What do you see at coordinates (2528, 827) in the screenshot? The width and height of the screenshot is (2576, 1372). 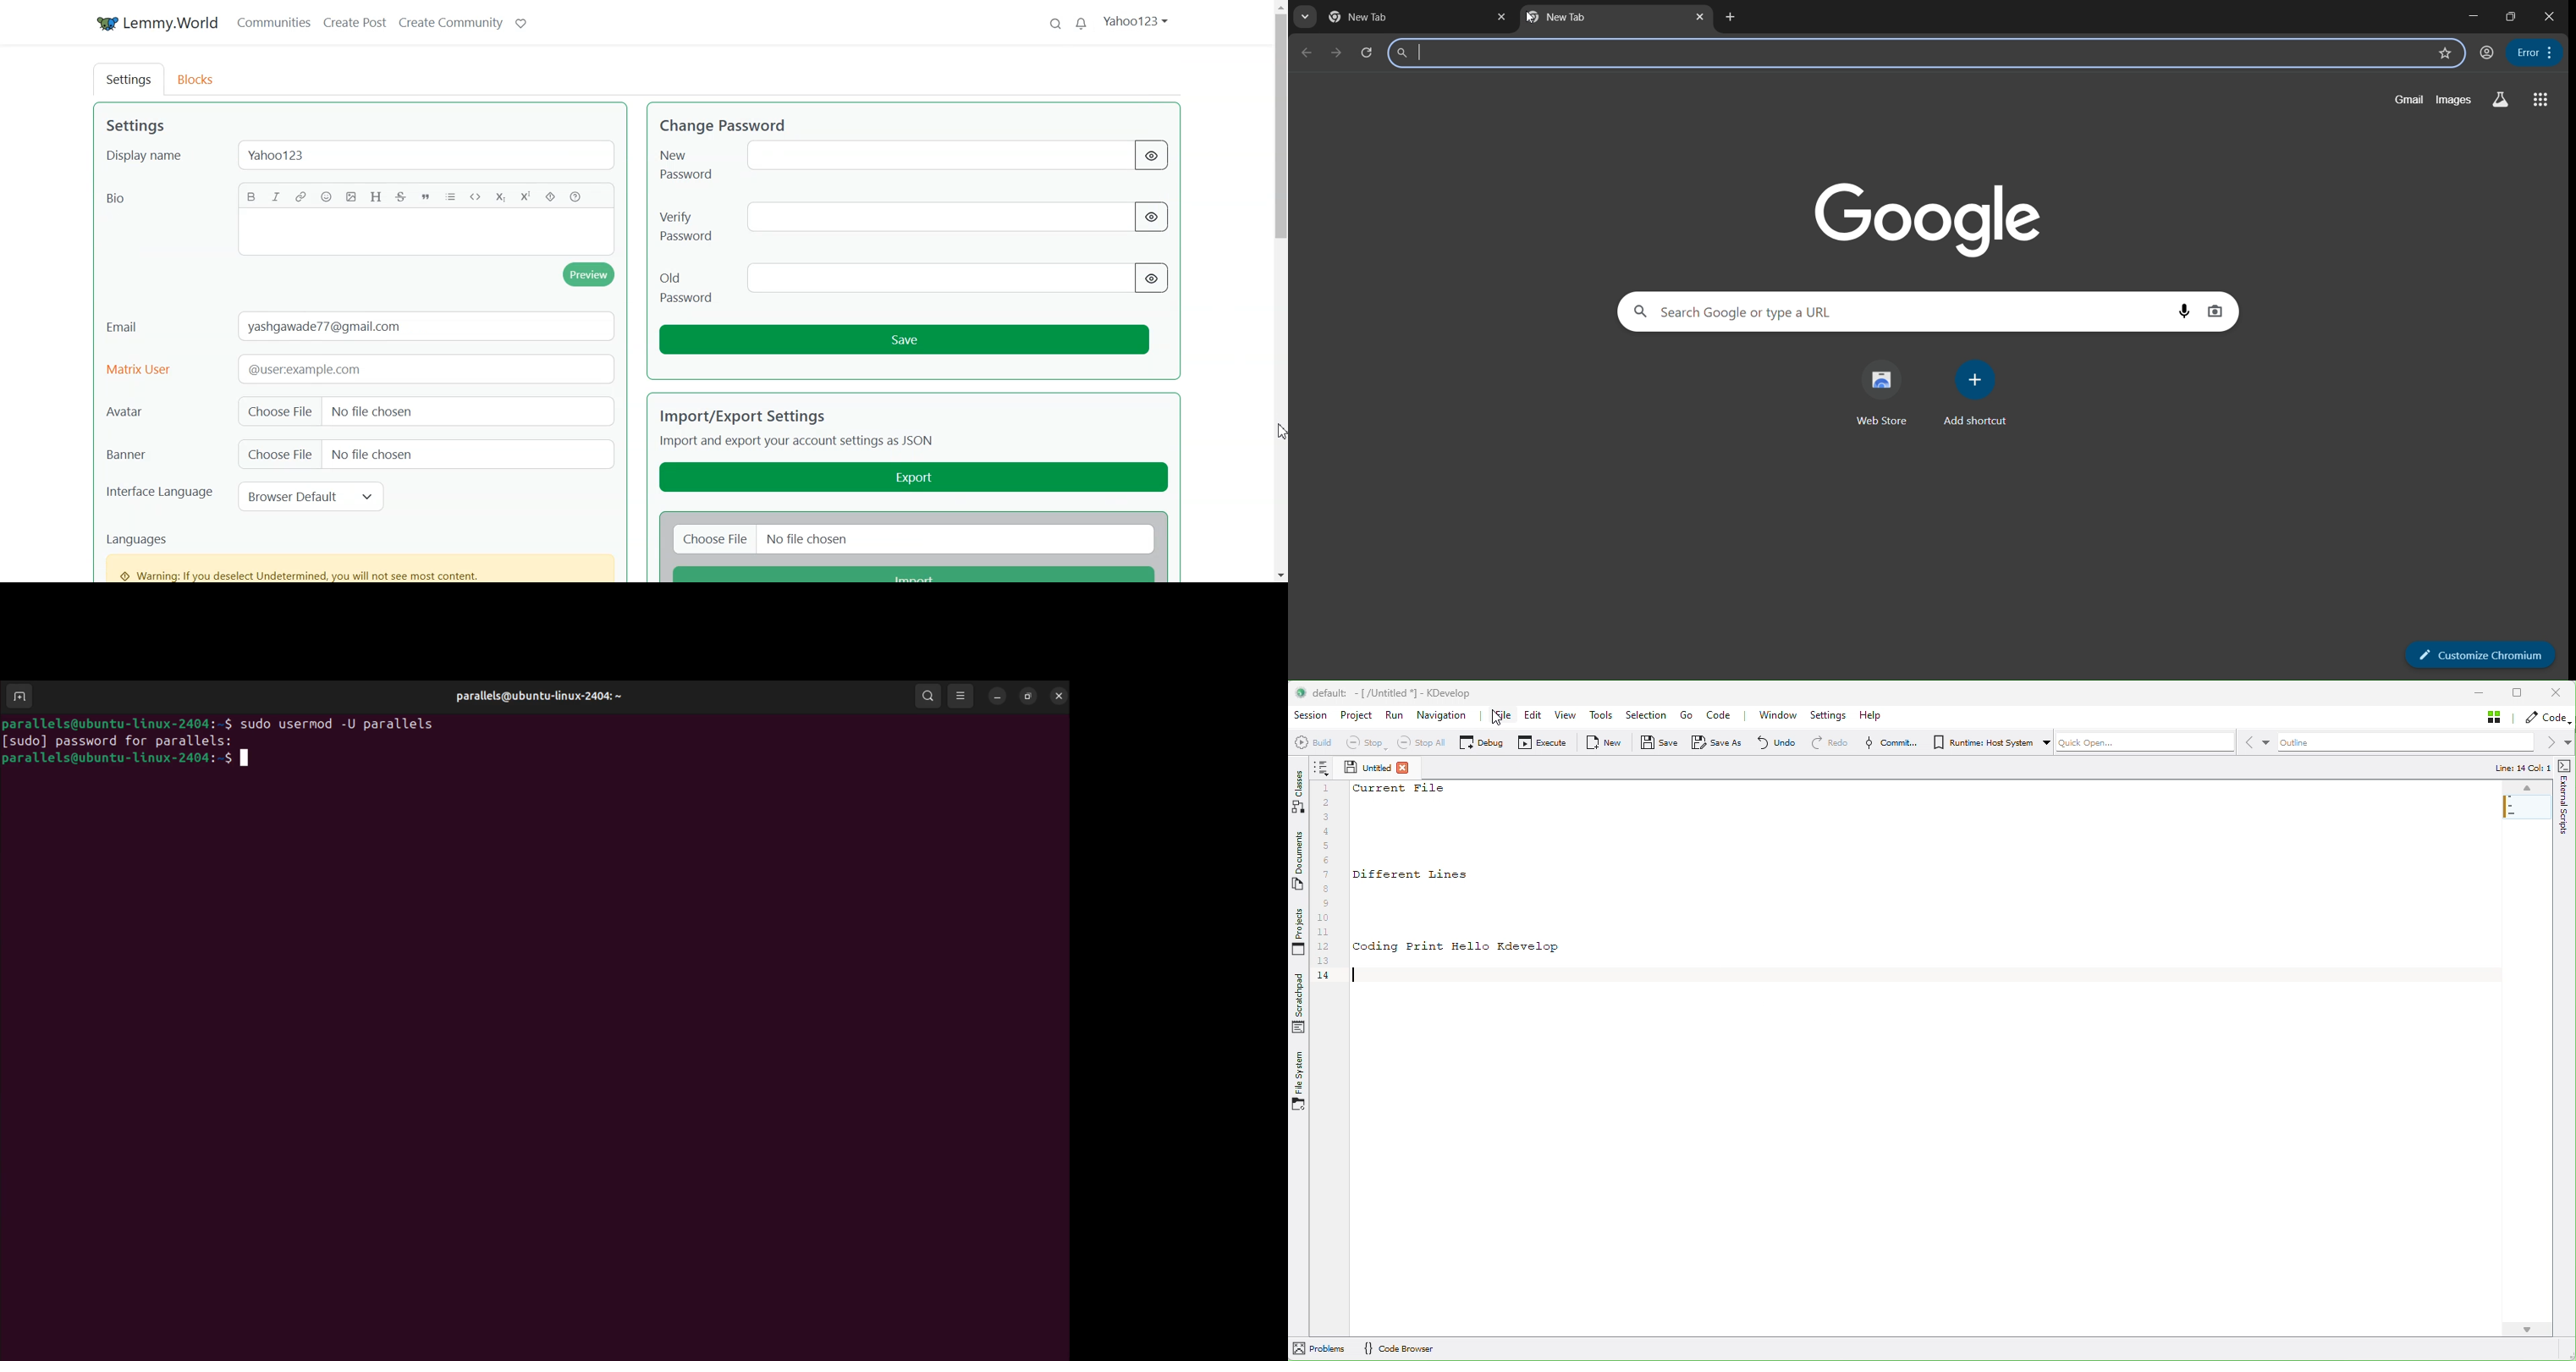 I see `Mini code map` at bounding box center [2528, 827].